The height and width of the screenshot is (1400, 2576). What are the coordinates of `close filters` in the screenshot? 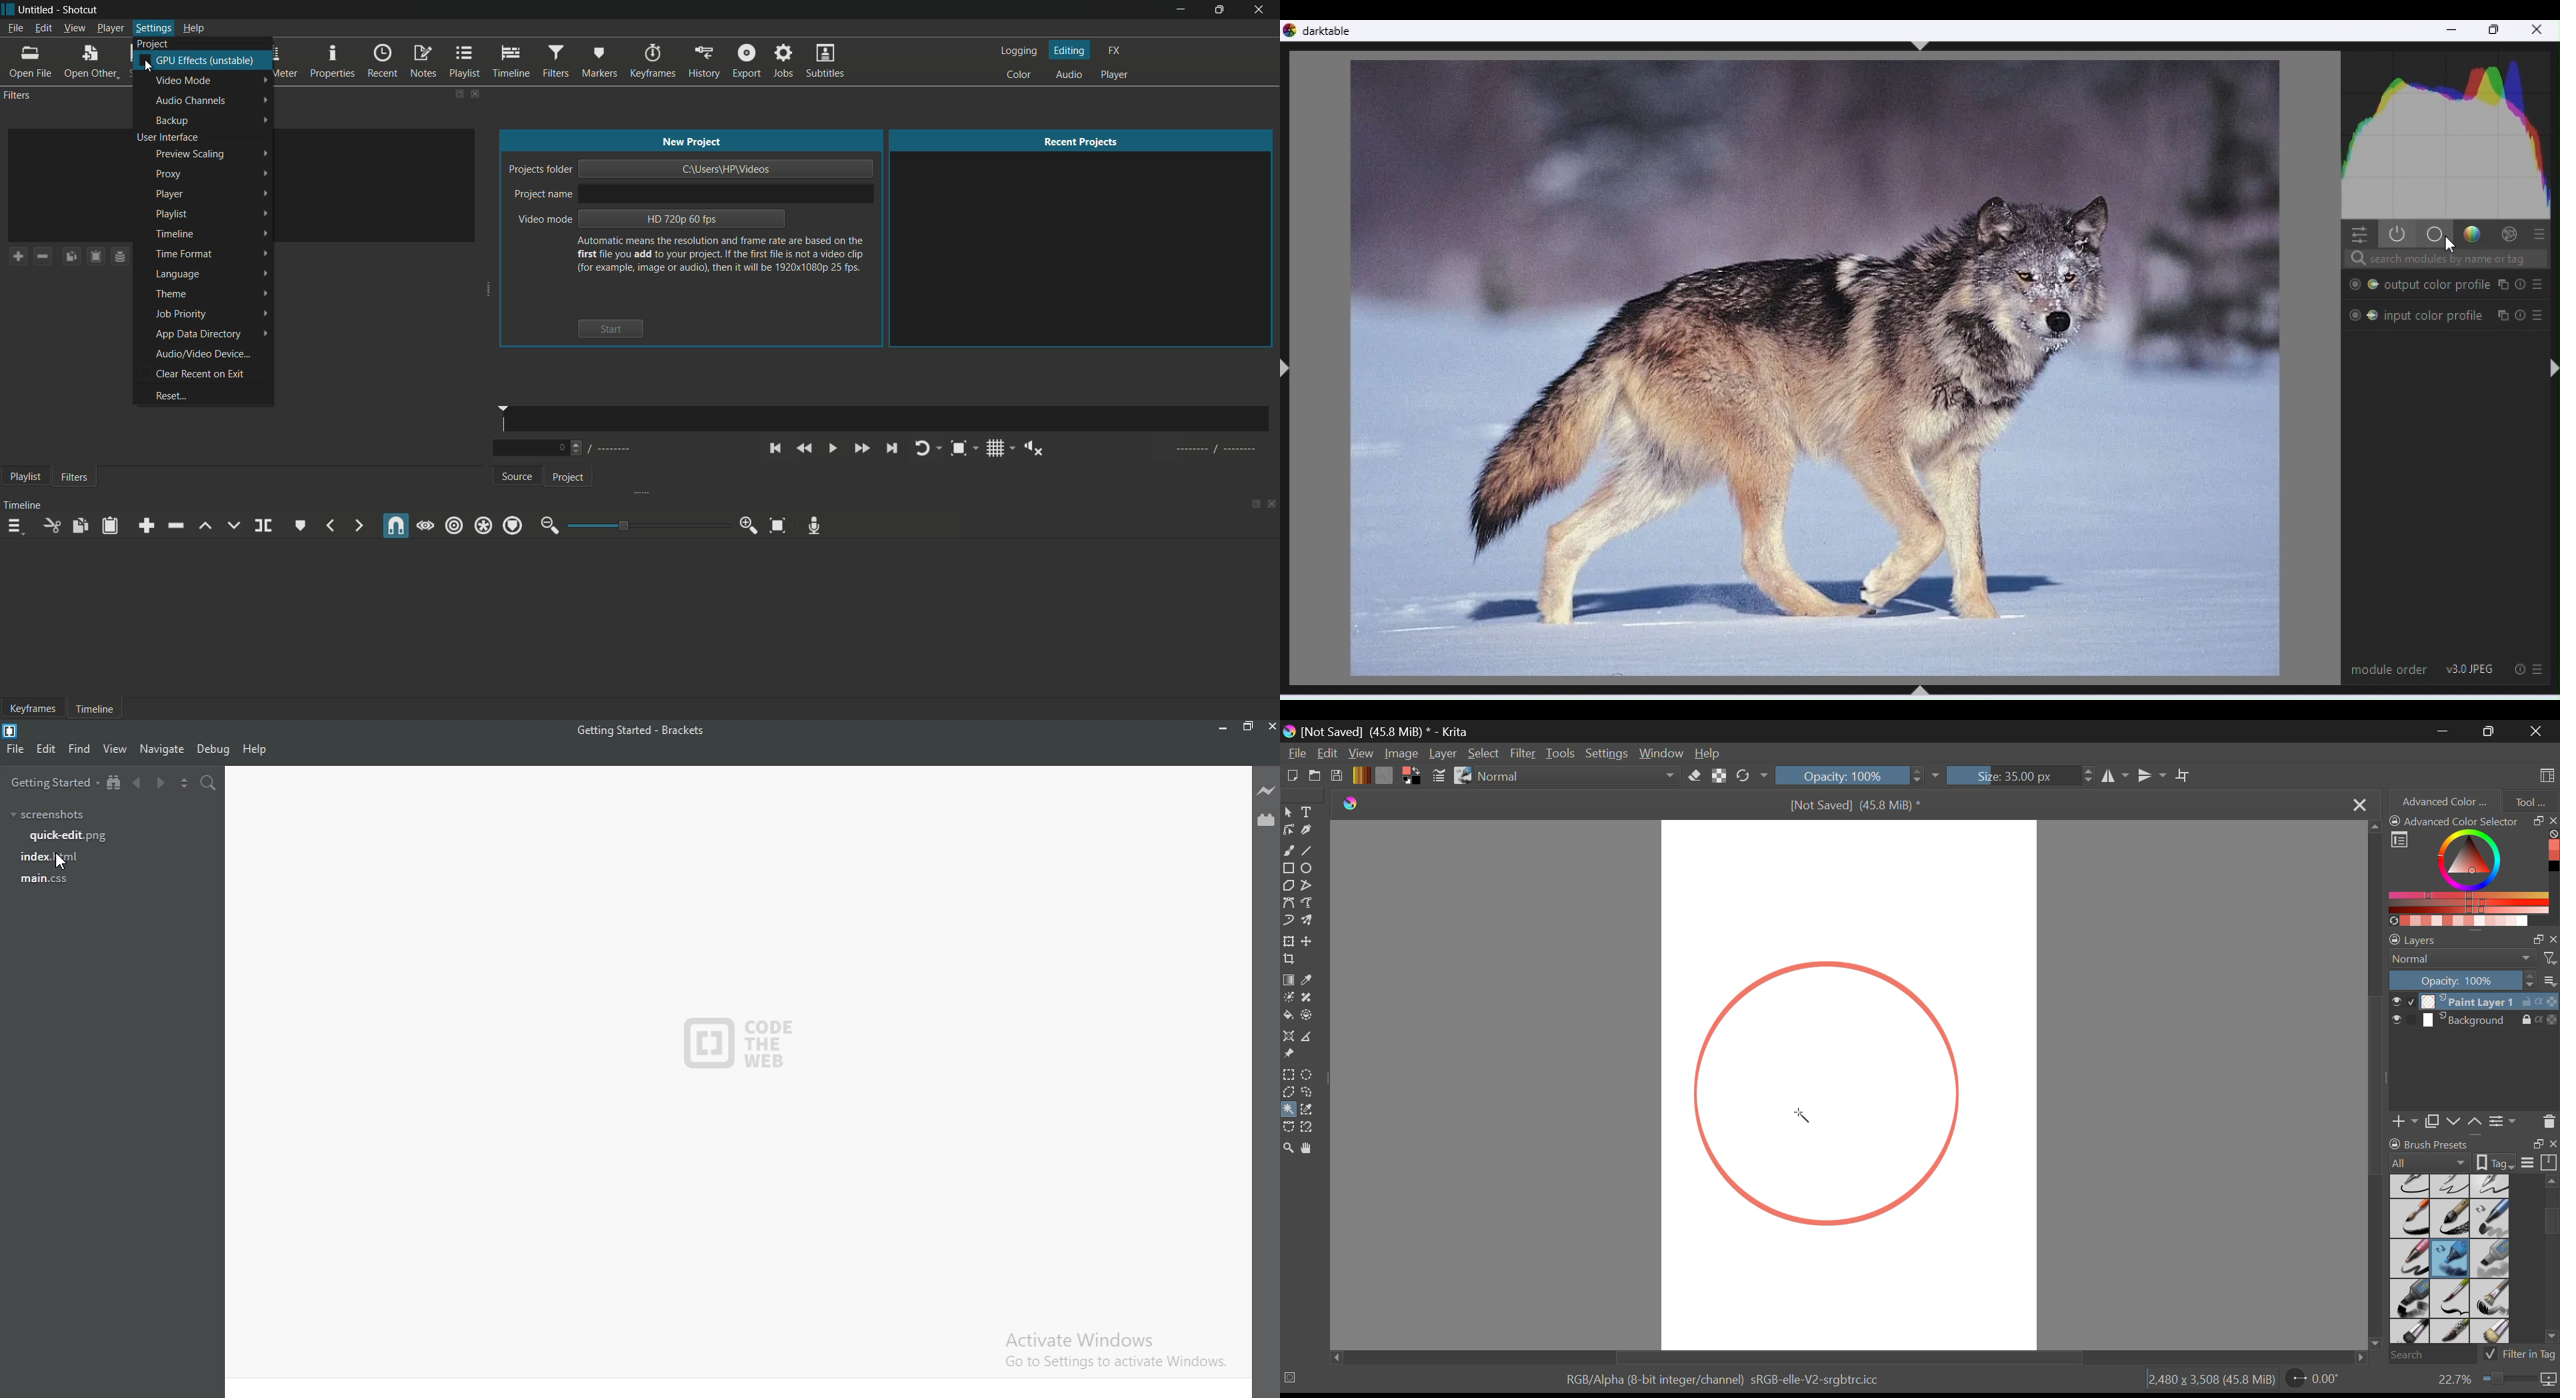 It's located at (475, 93).